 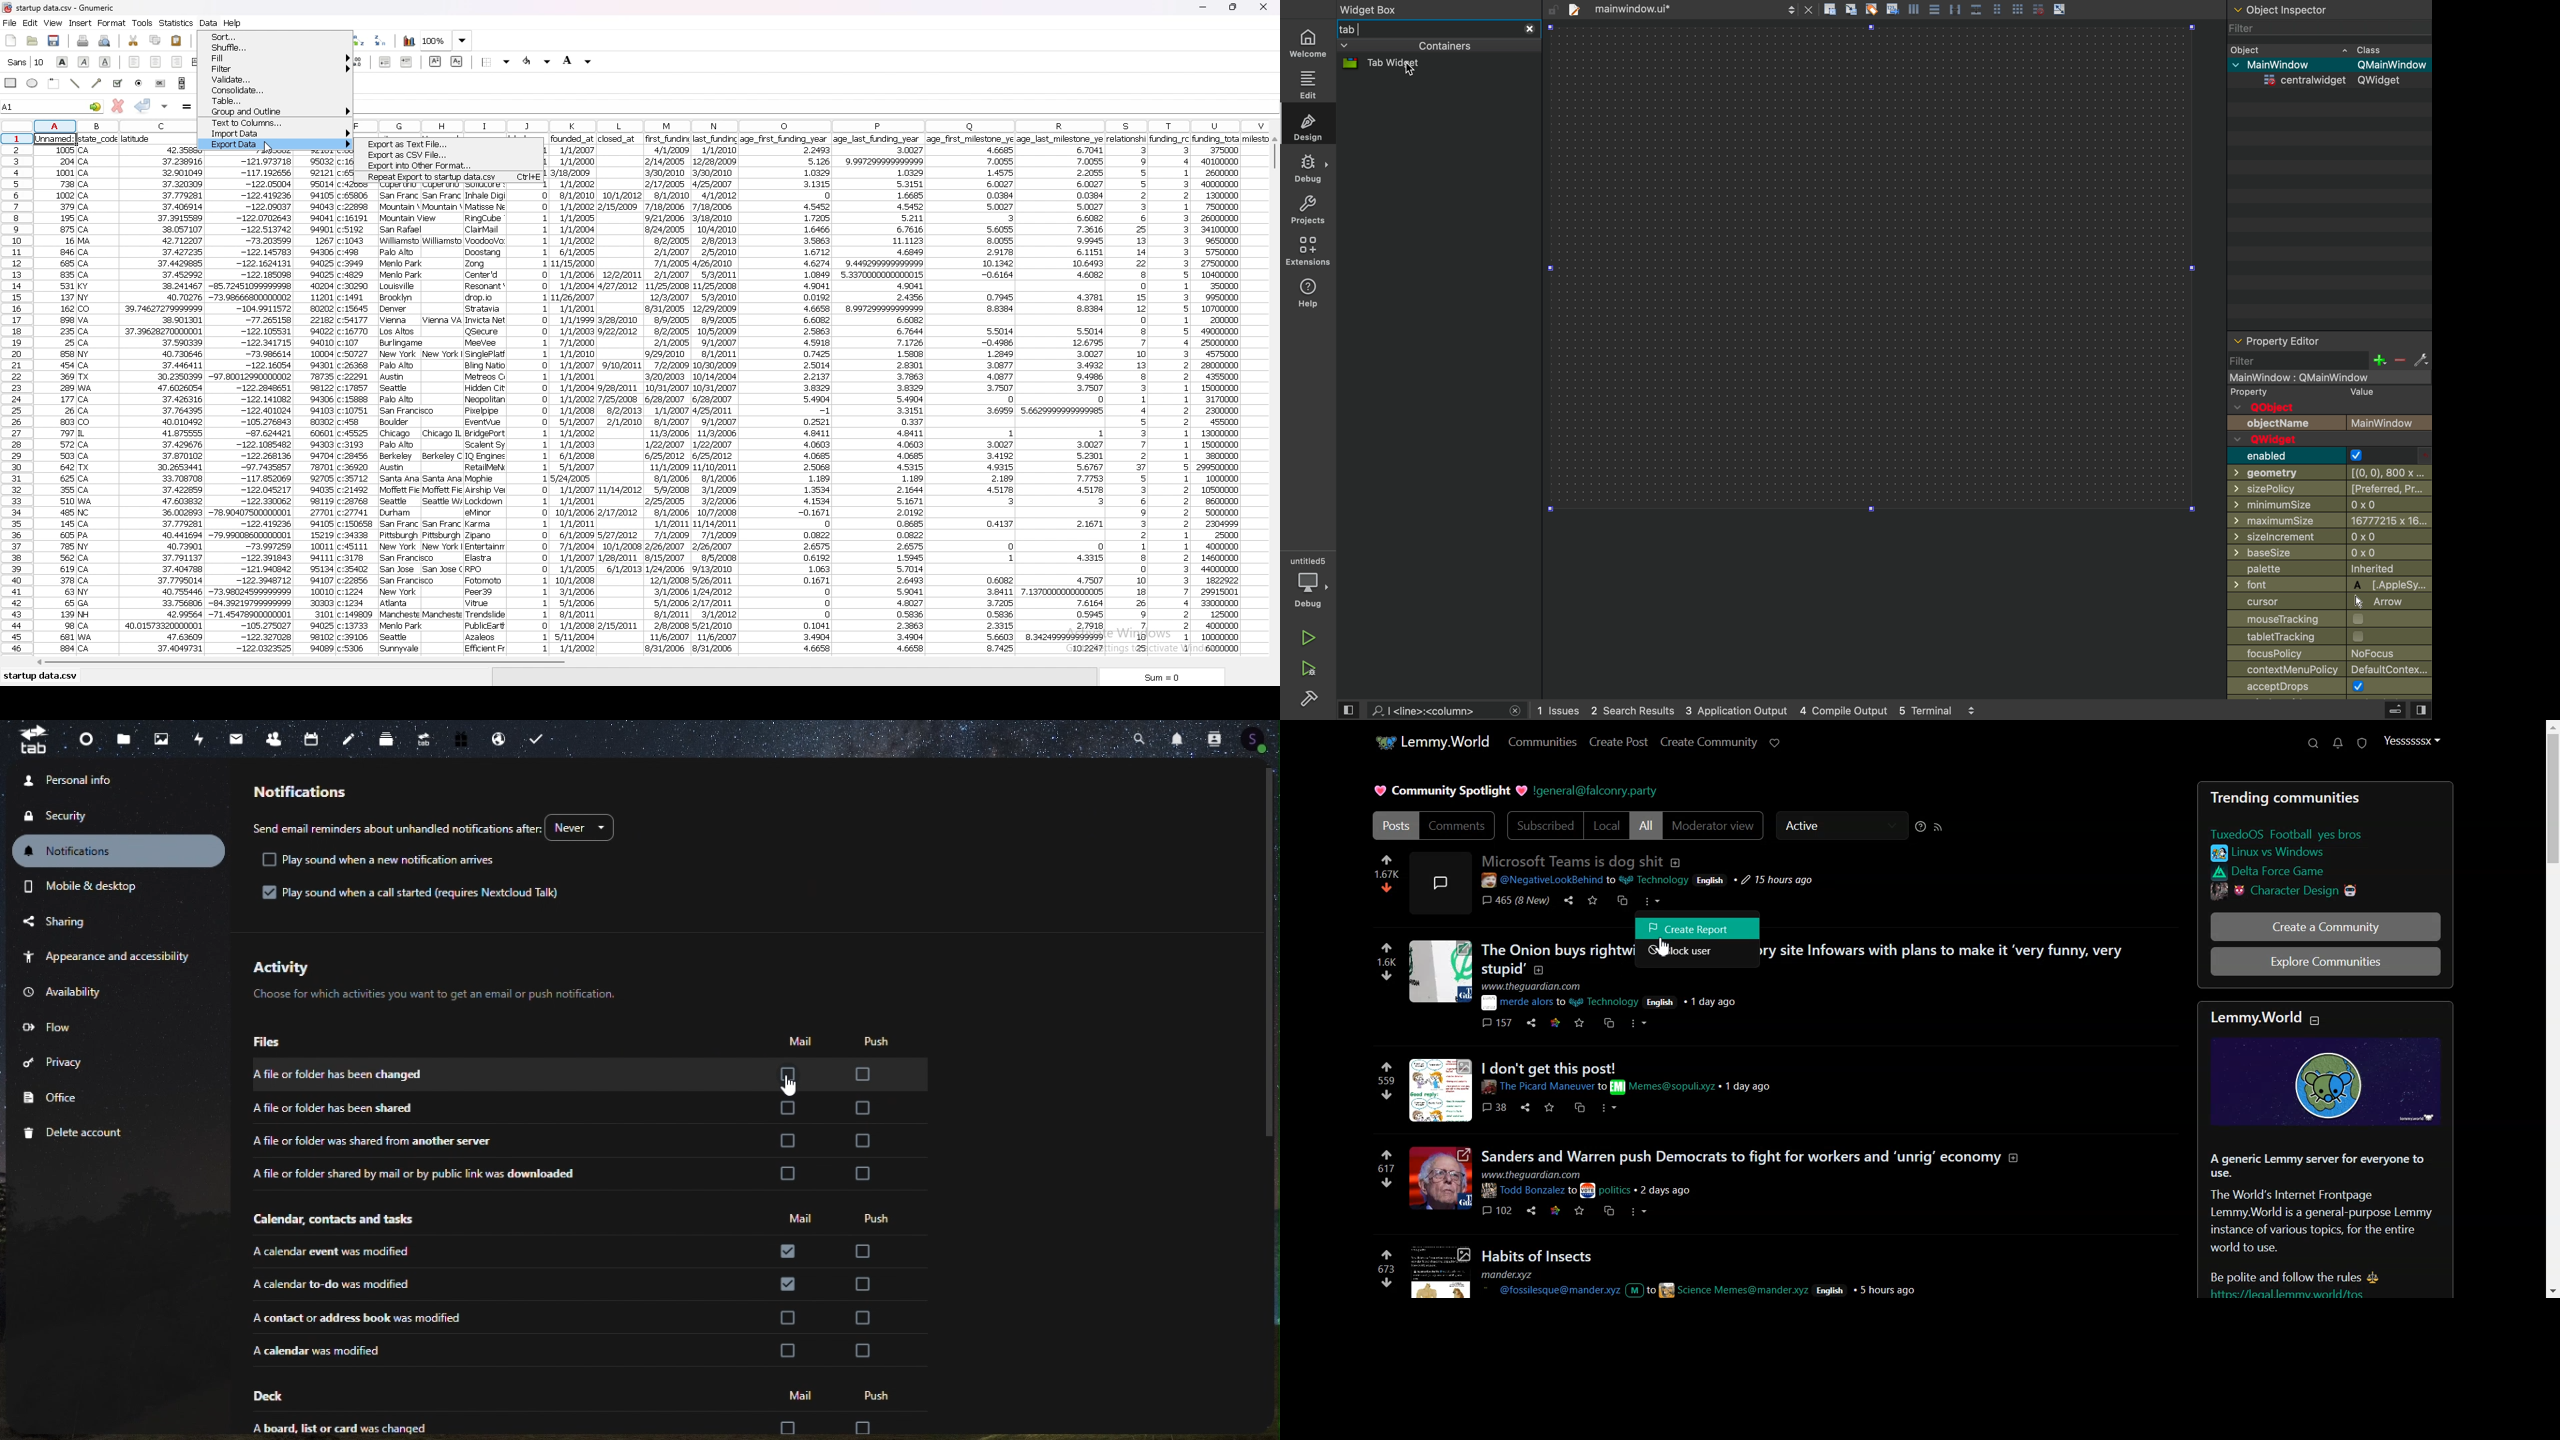 I want to click on check box, so click(x=864, y=1172).